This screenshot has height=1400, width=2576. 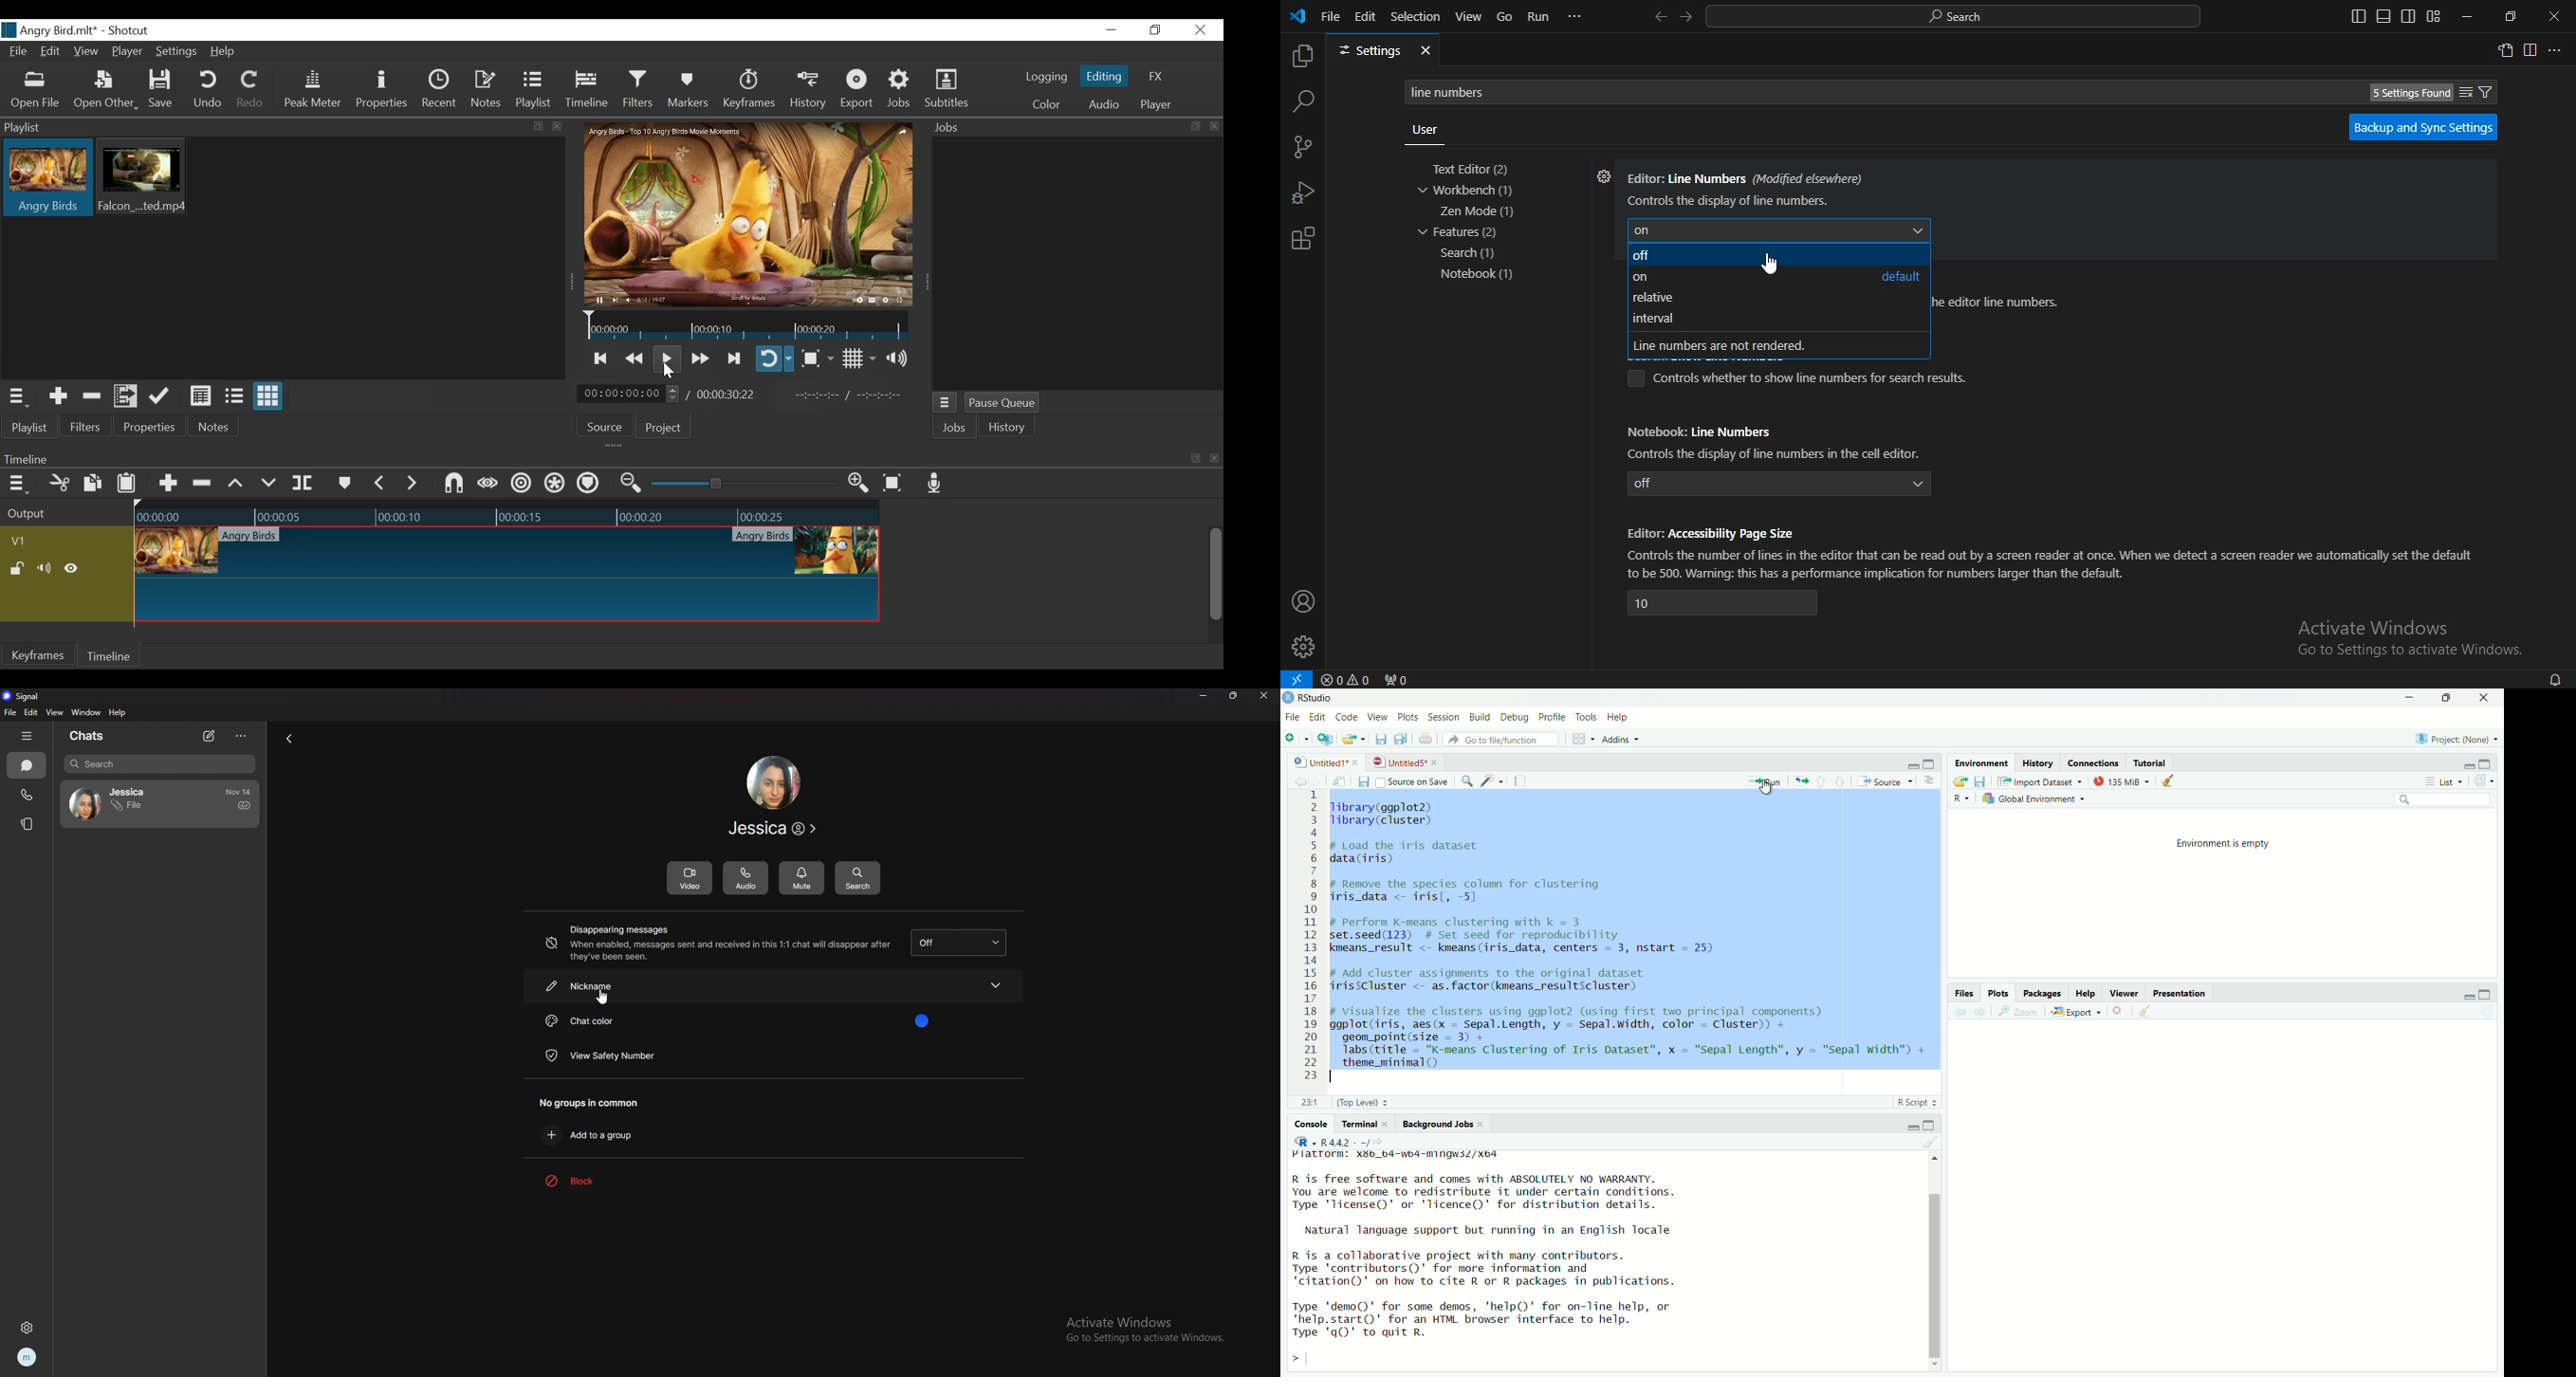 What do you see at coordinates (1317, 718) in the screenshot?
I see `edit` at bounding box center [1317, 718].